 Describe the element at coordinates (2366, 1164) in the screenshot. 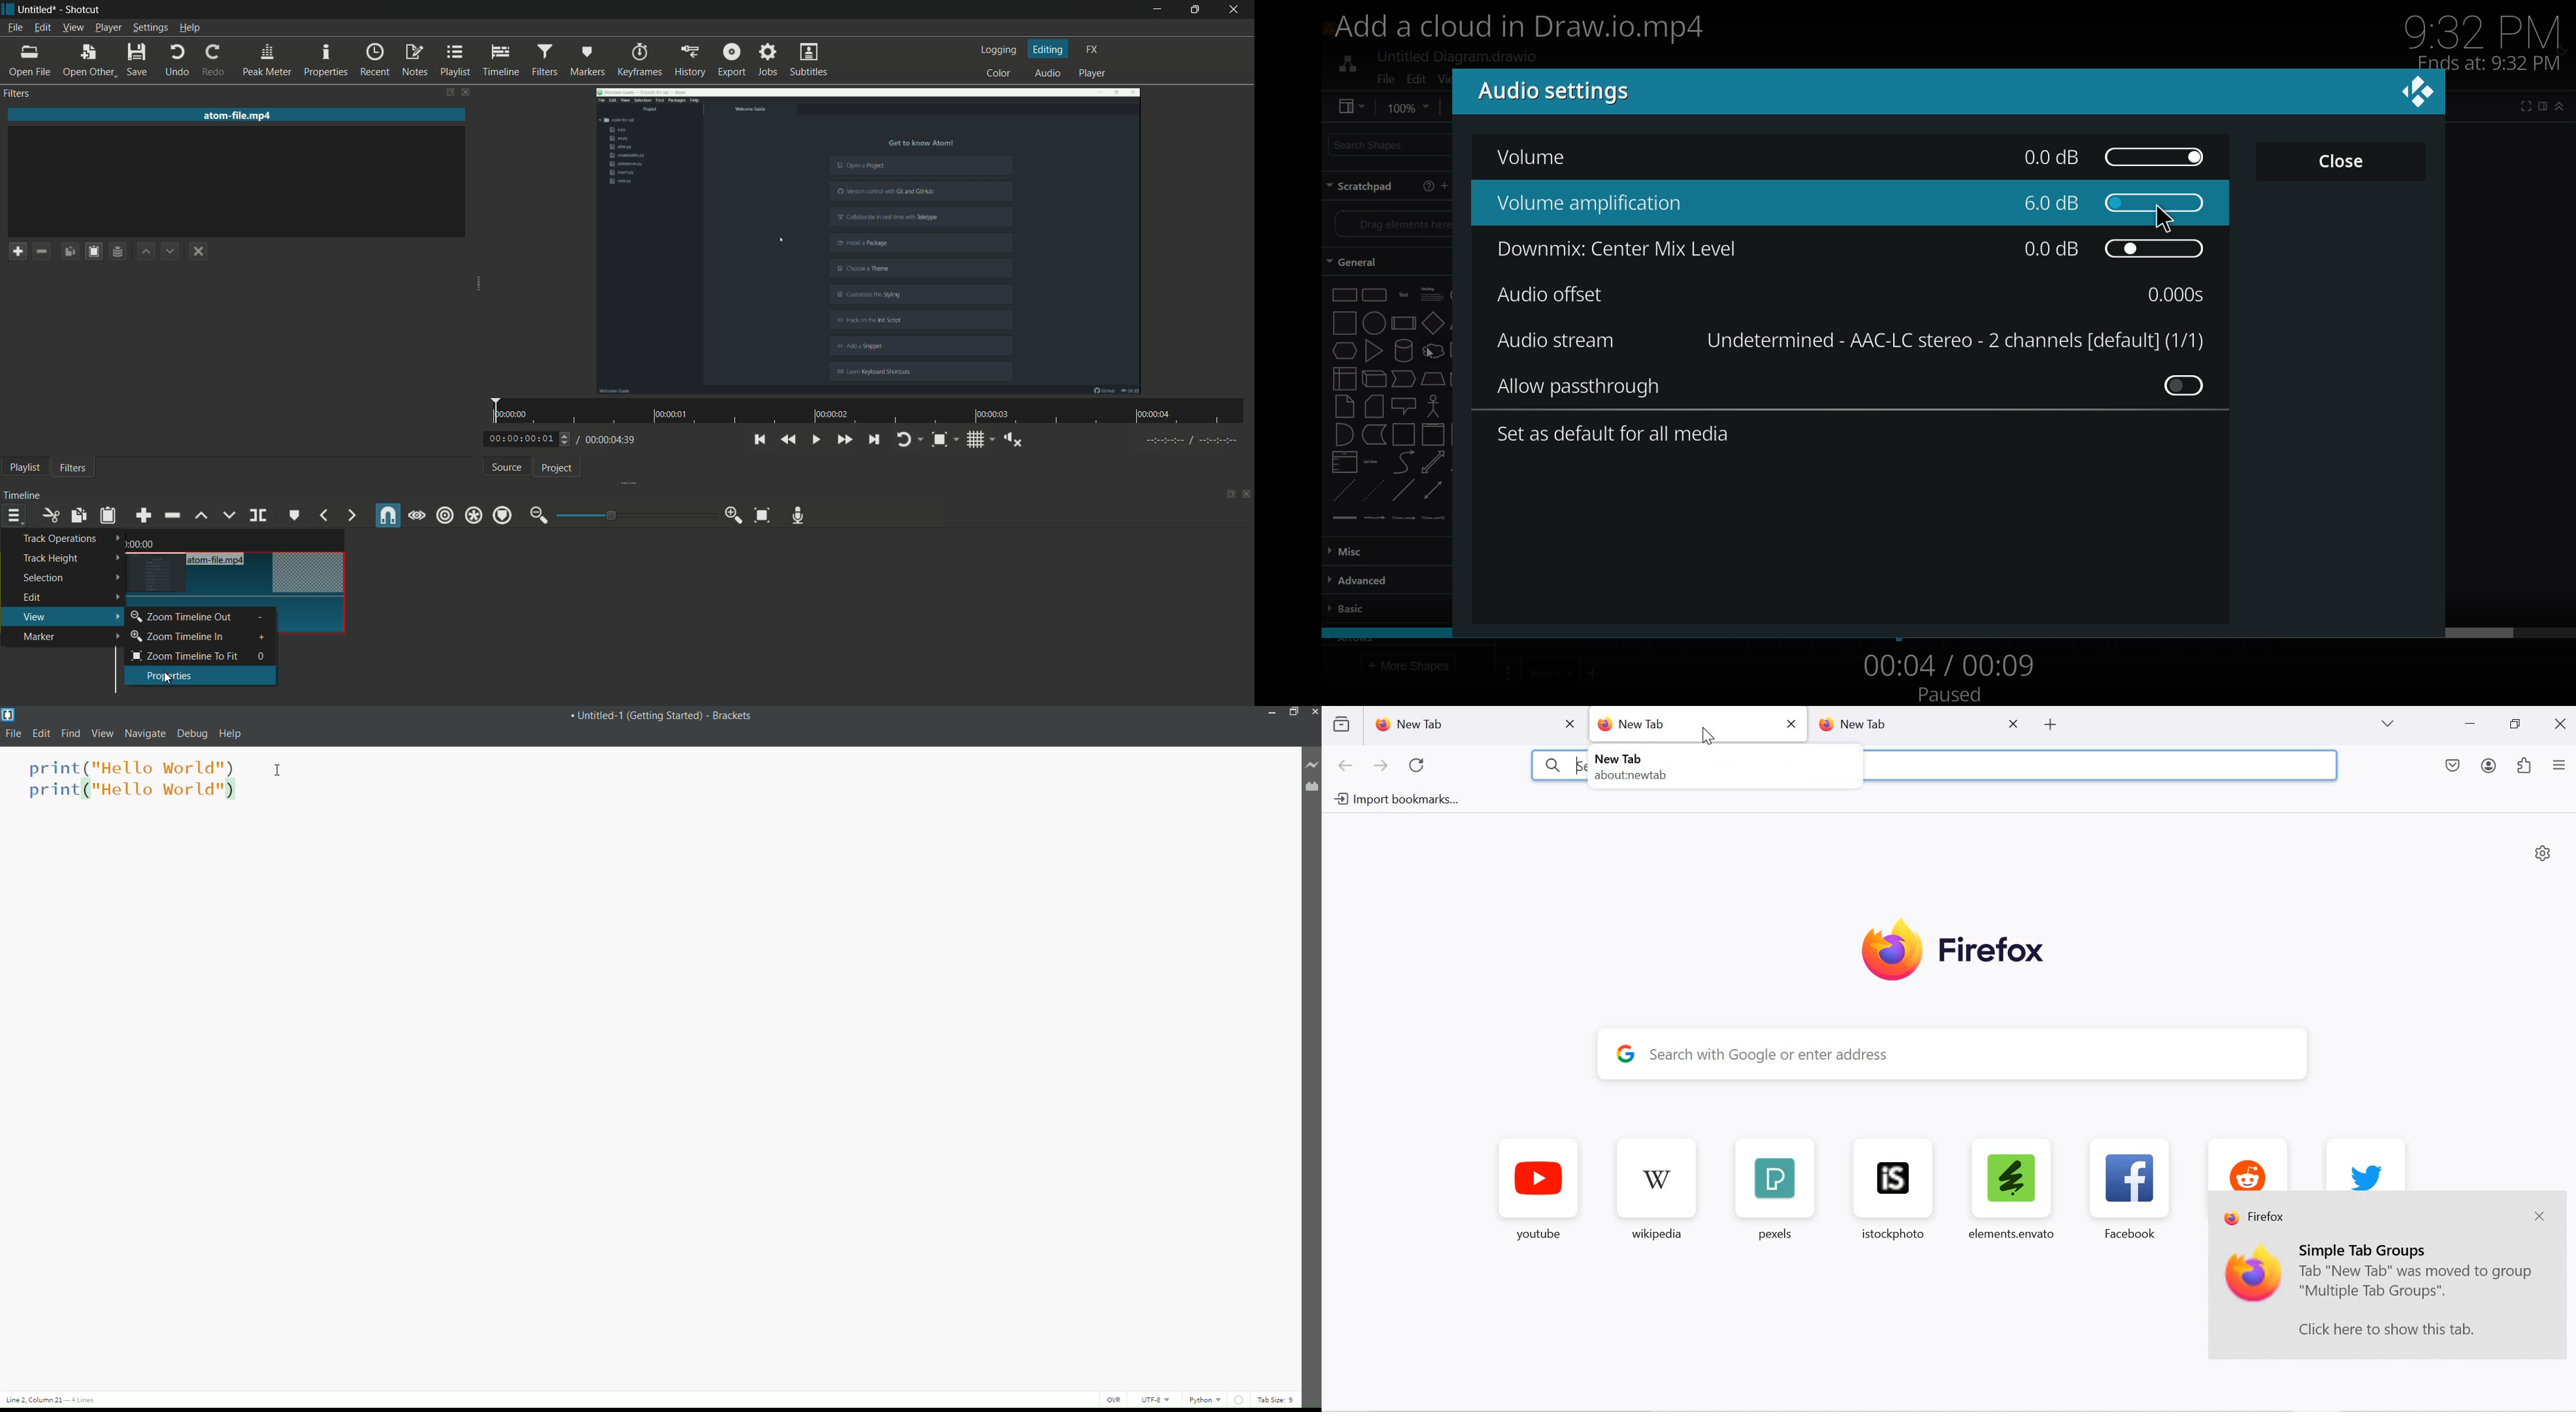

I see `twitter favorite` at that location.